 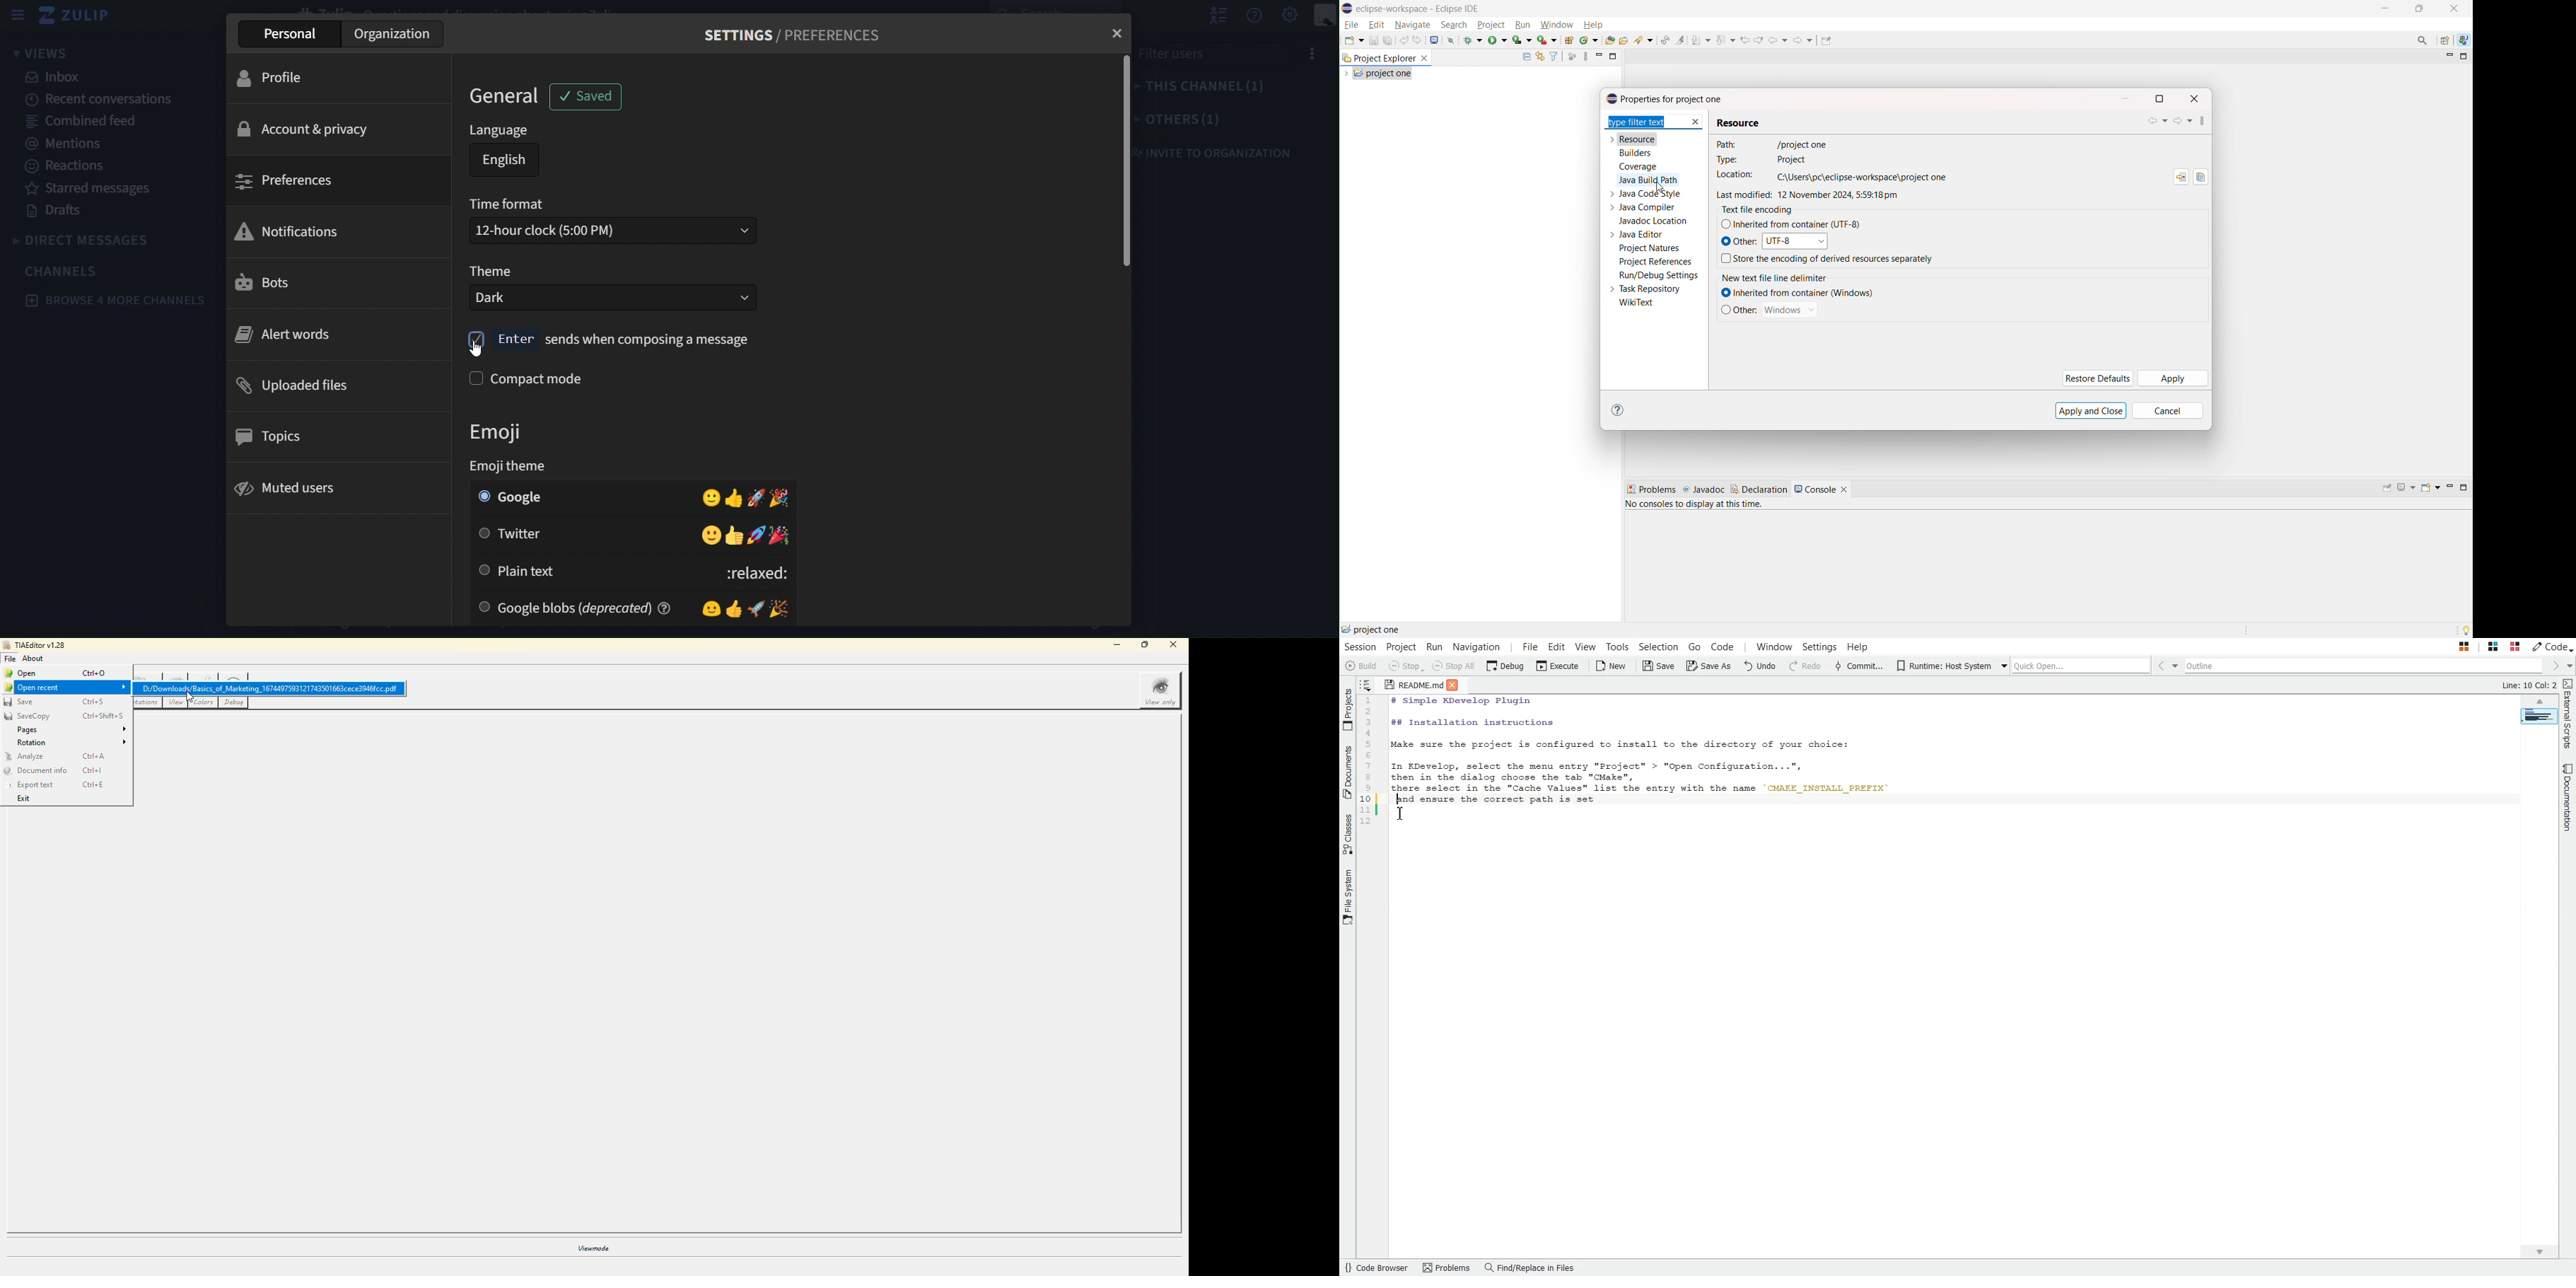 I want to click on Emojis, so click(x=747, y=497).